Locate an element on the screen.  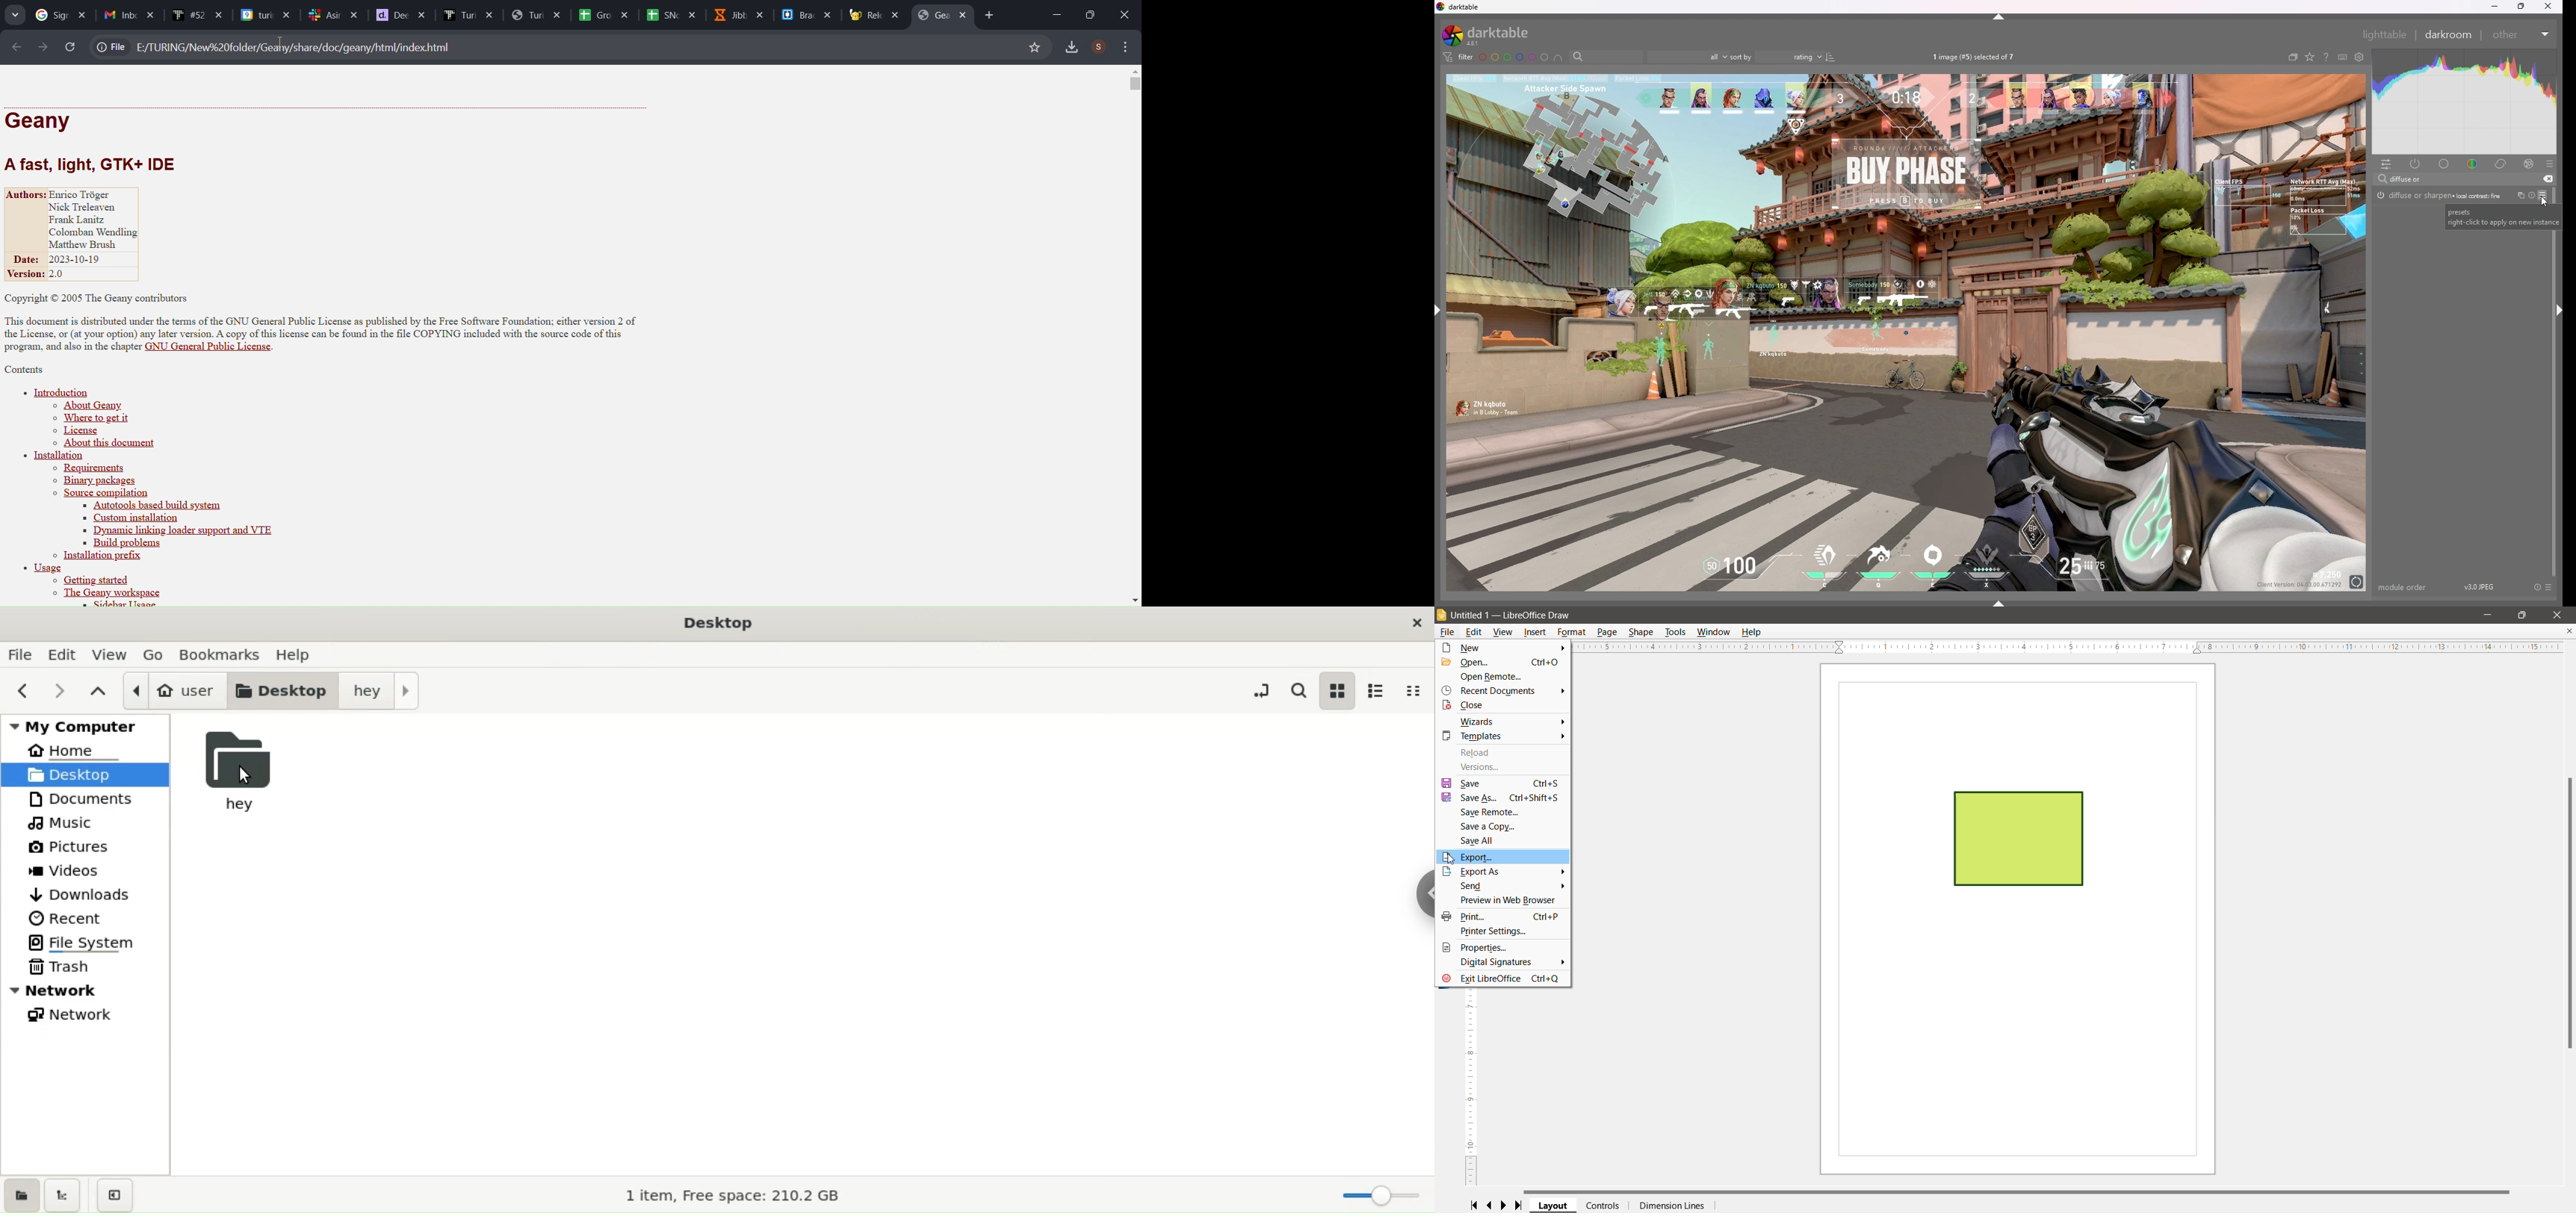
Format is located at coordinates (1572, 632).